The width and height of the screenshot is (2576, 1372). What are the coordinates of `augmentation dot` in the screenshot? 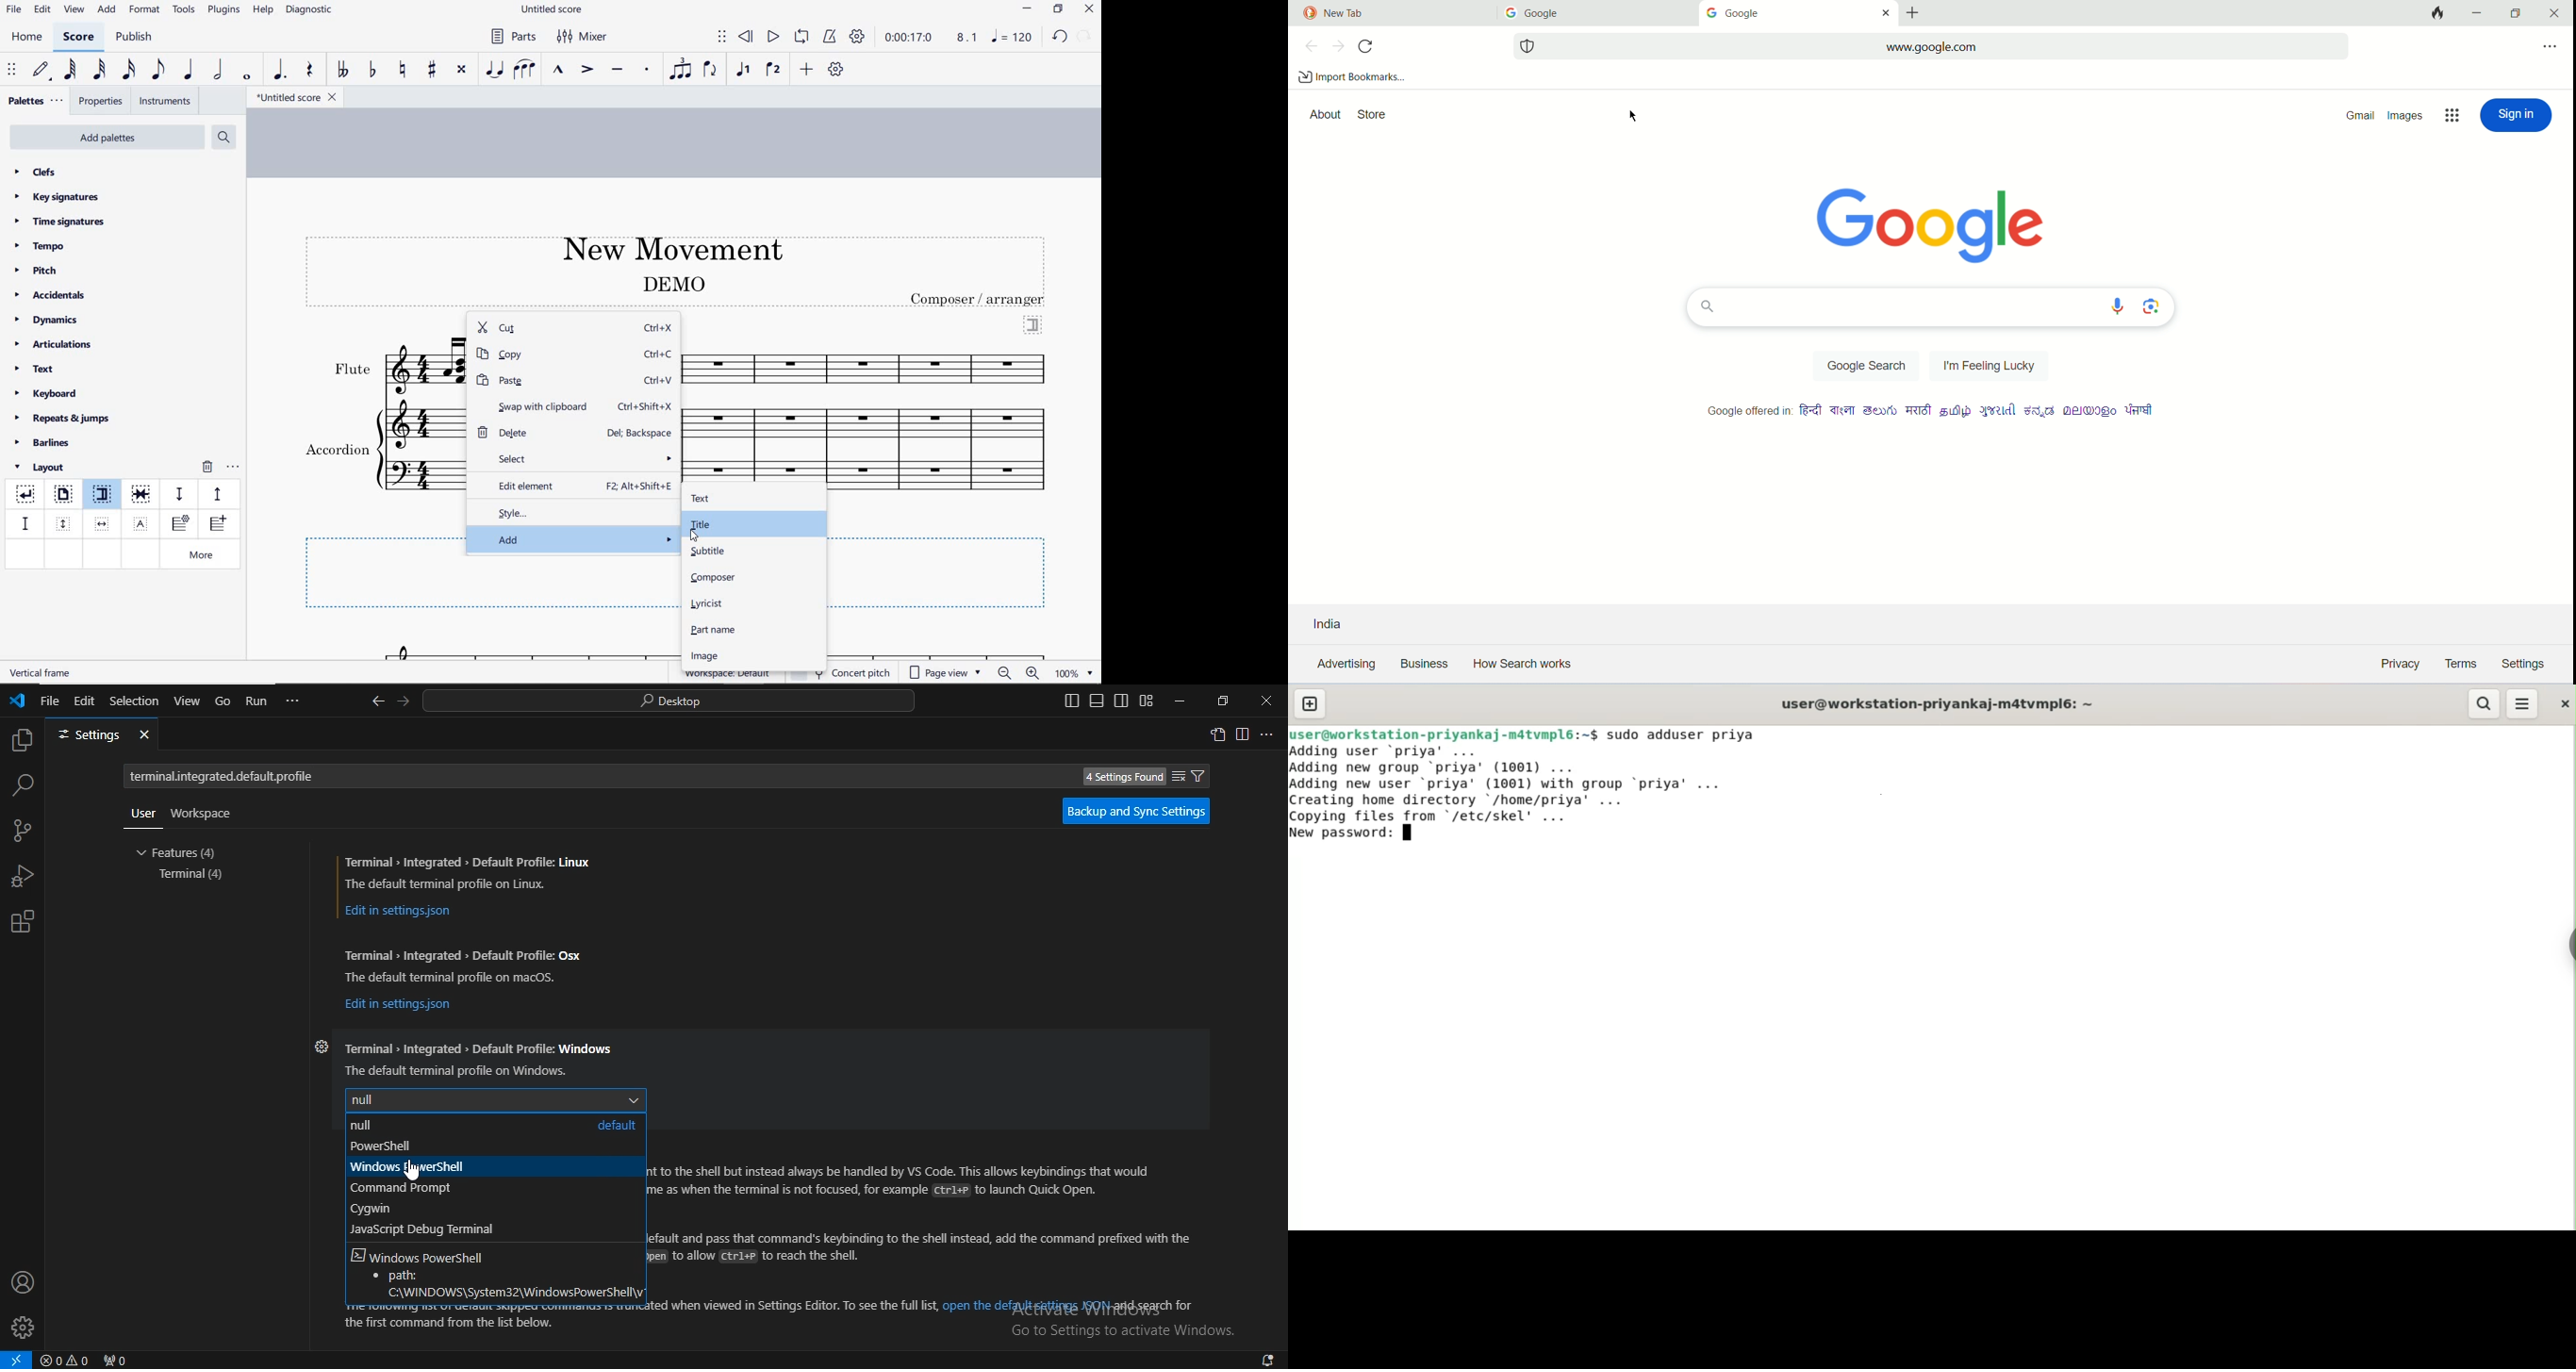 It's located at (278, 70).